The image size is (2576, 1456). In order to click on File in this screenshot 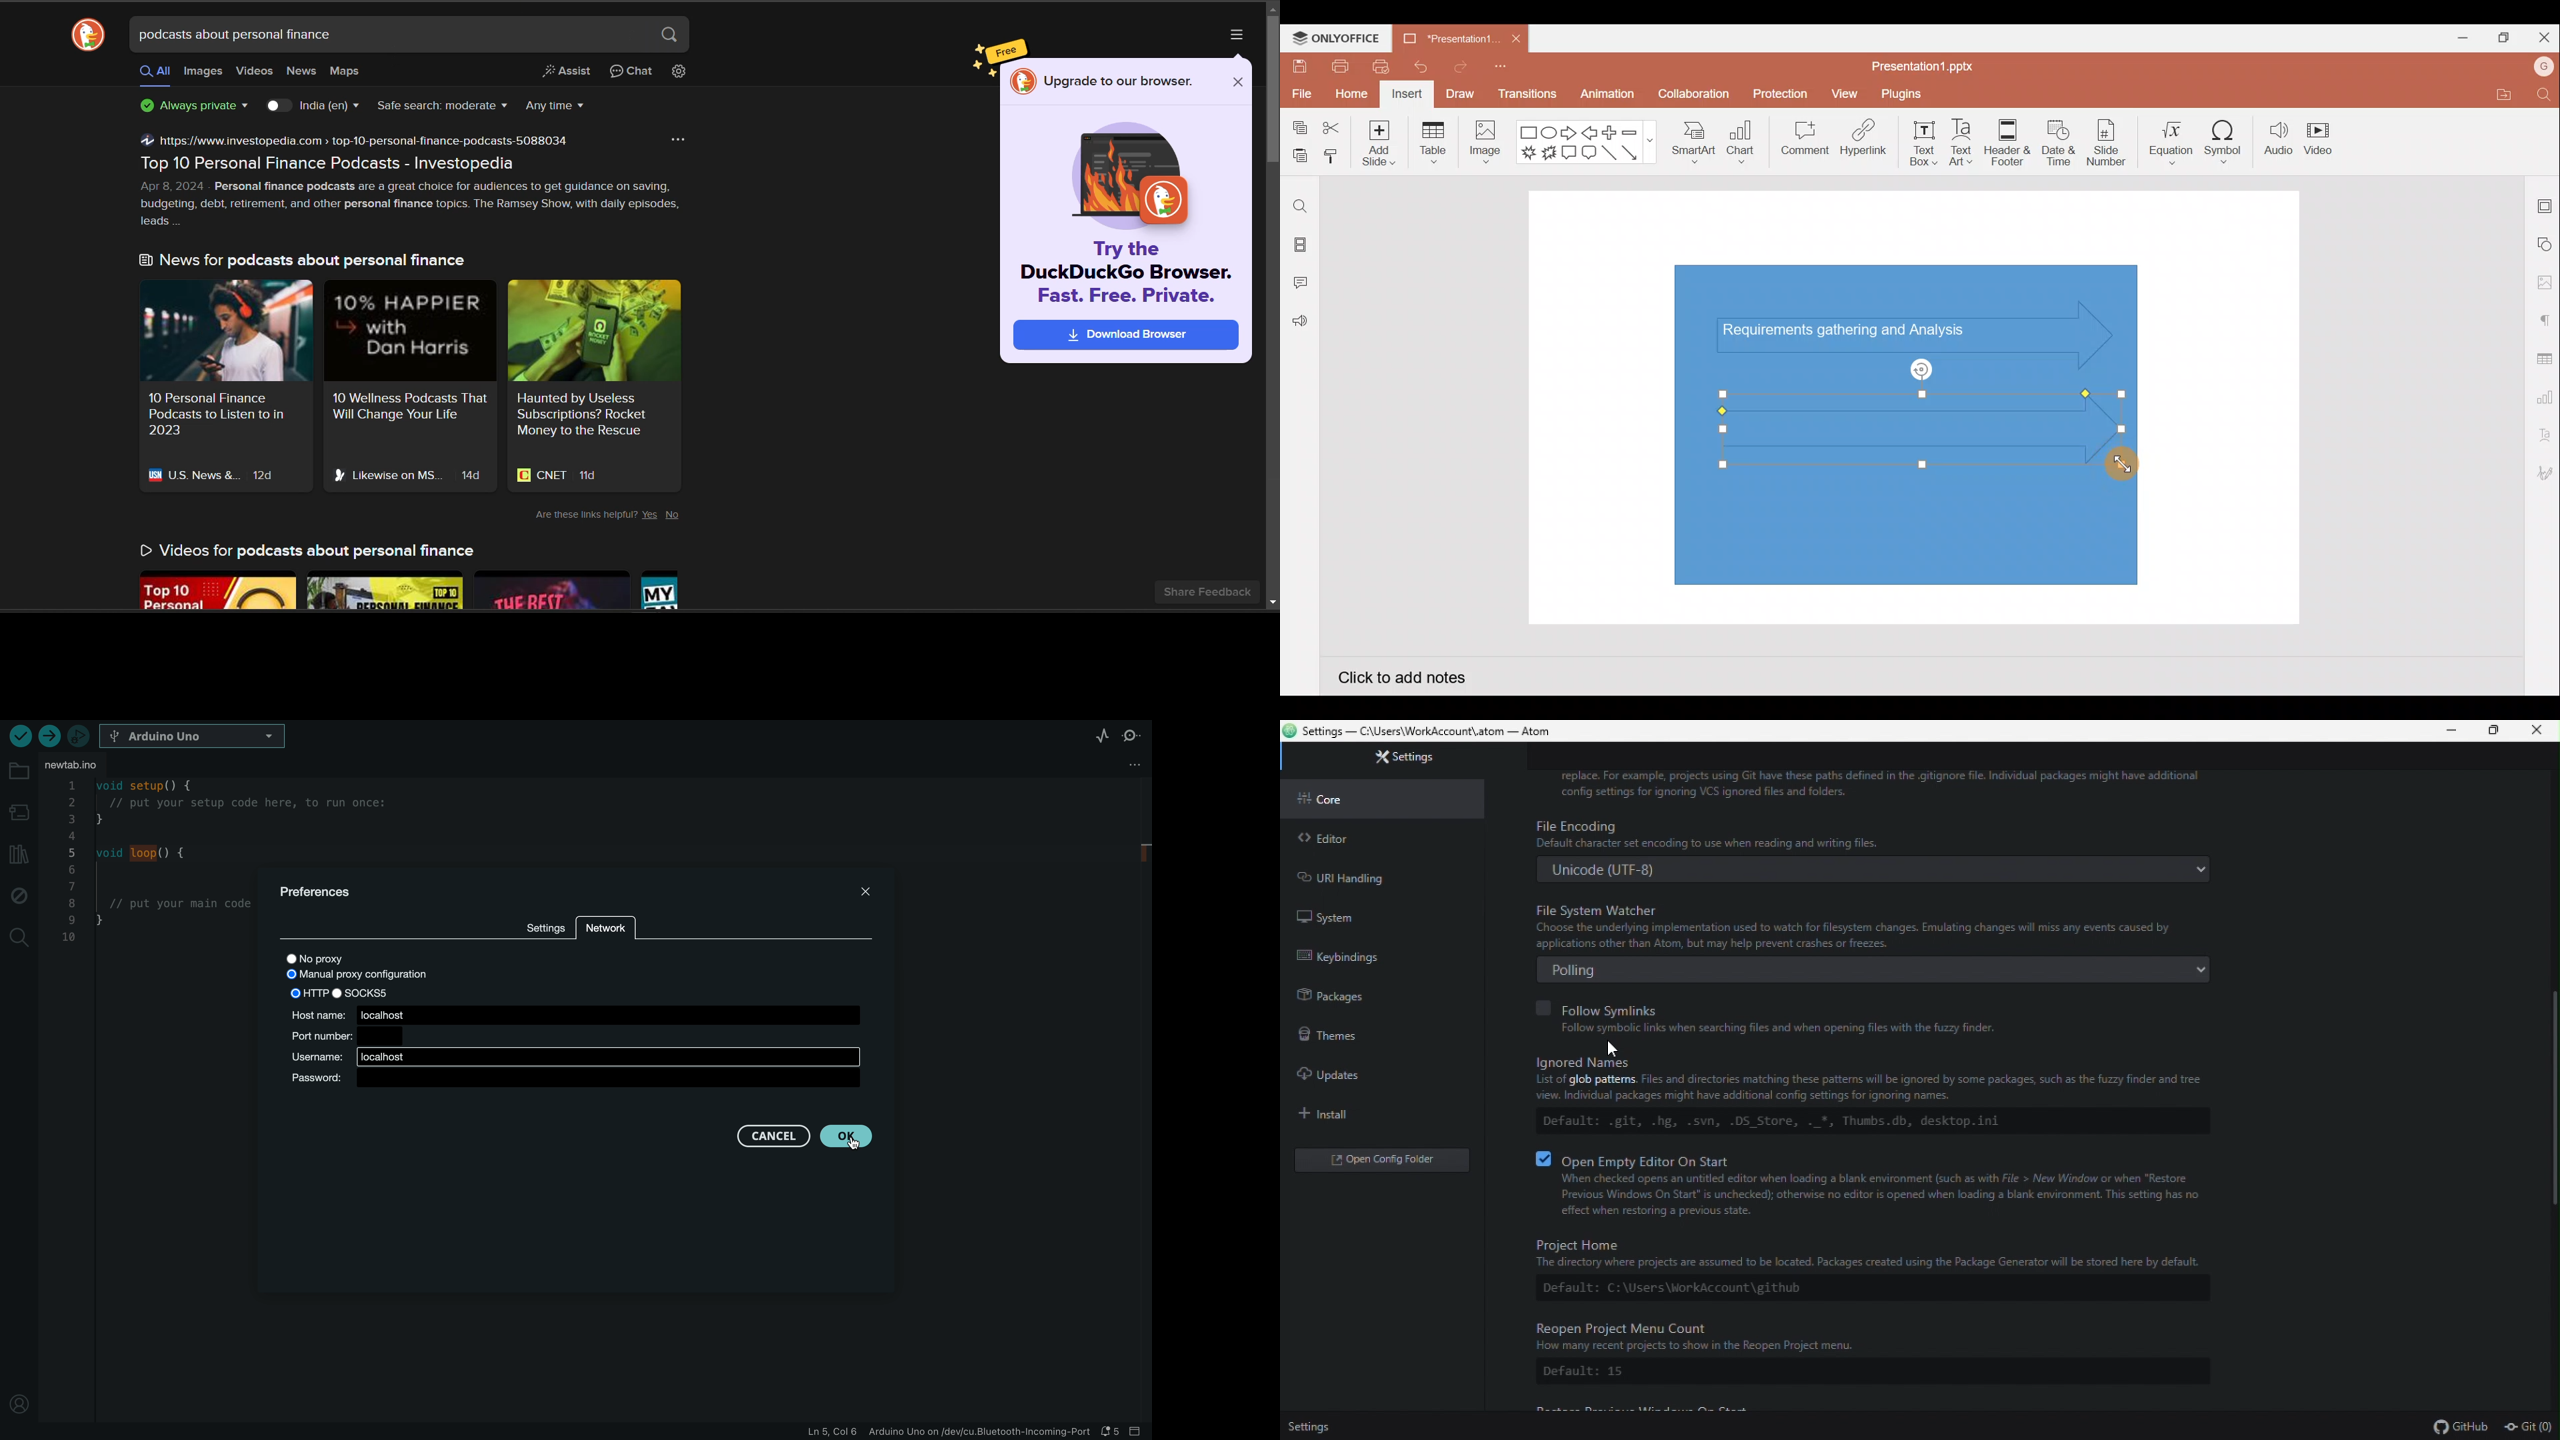, I will do `click(1300, 91)`.